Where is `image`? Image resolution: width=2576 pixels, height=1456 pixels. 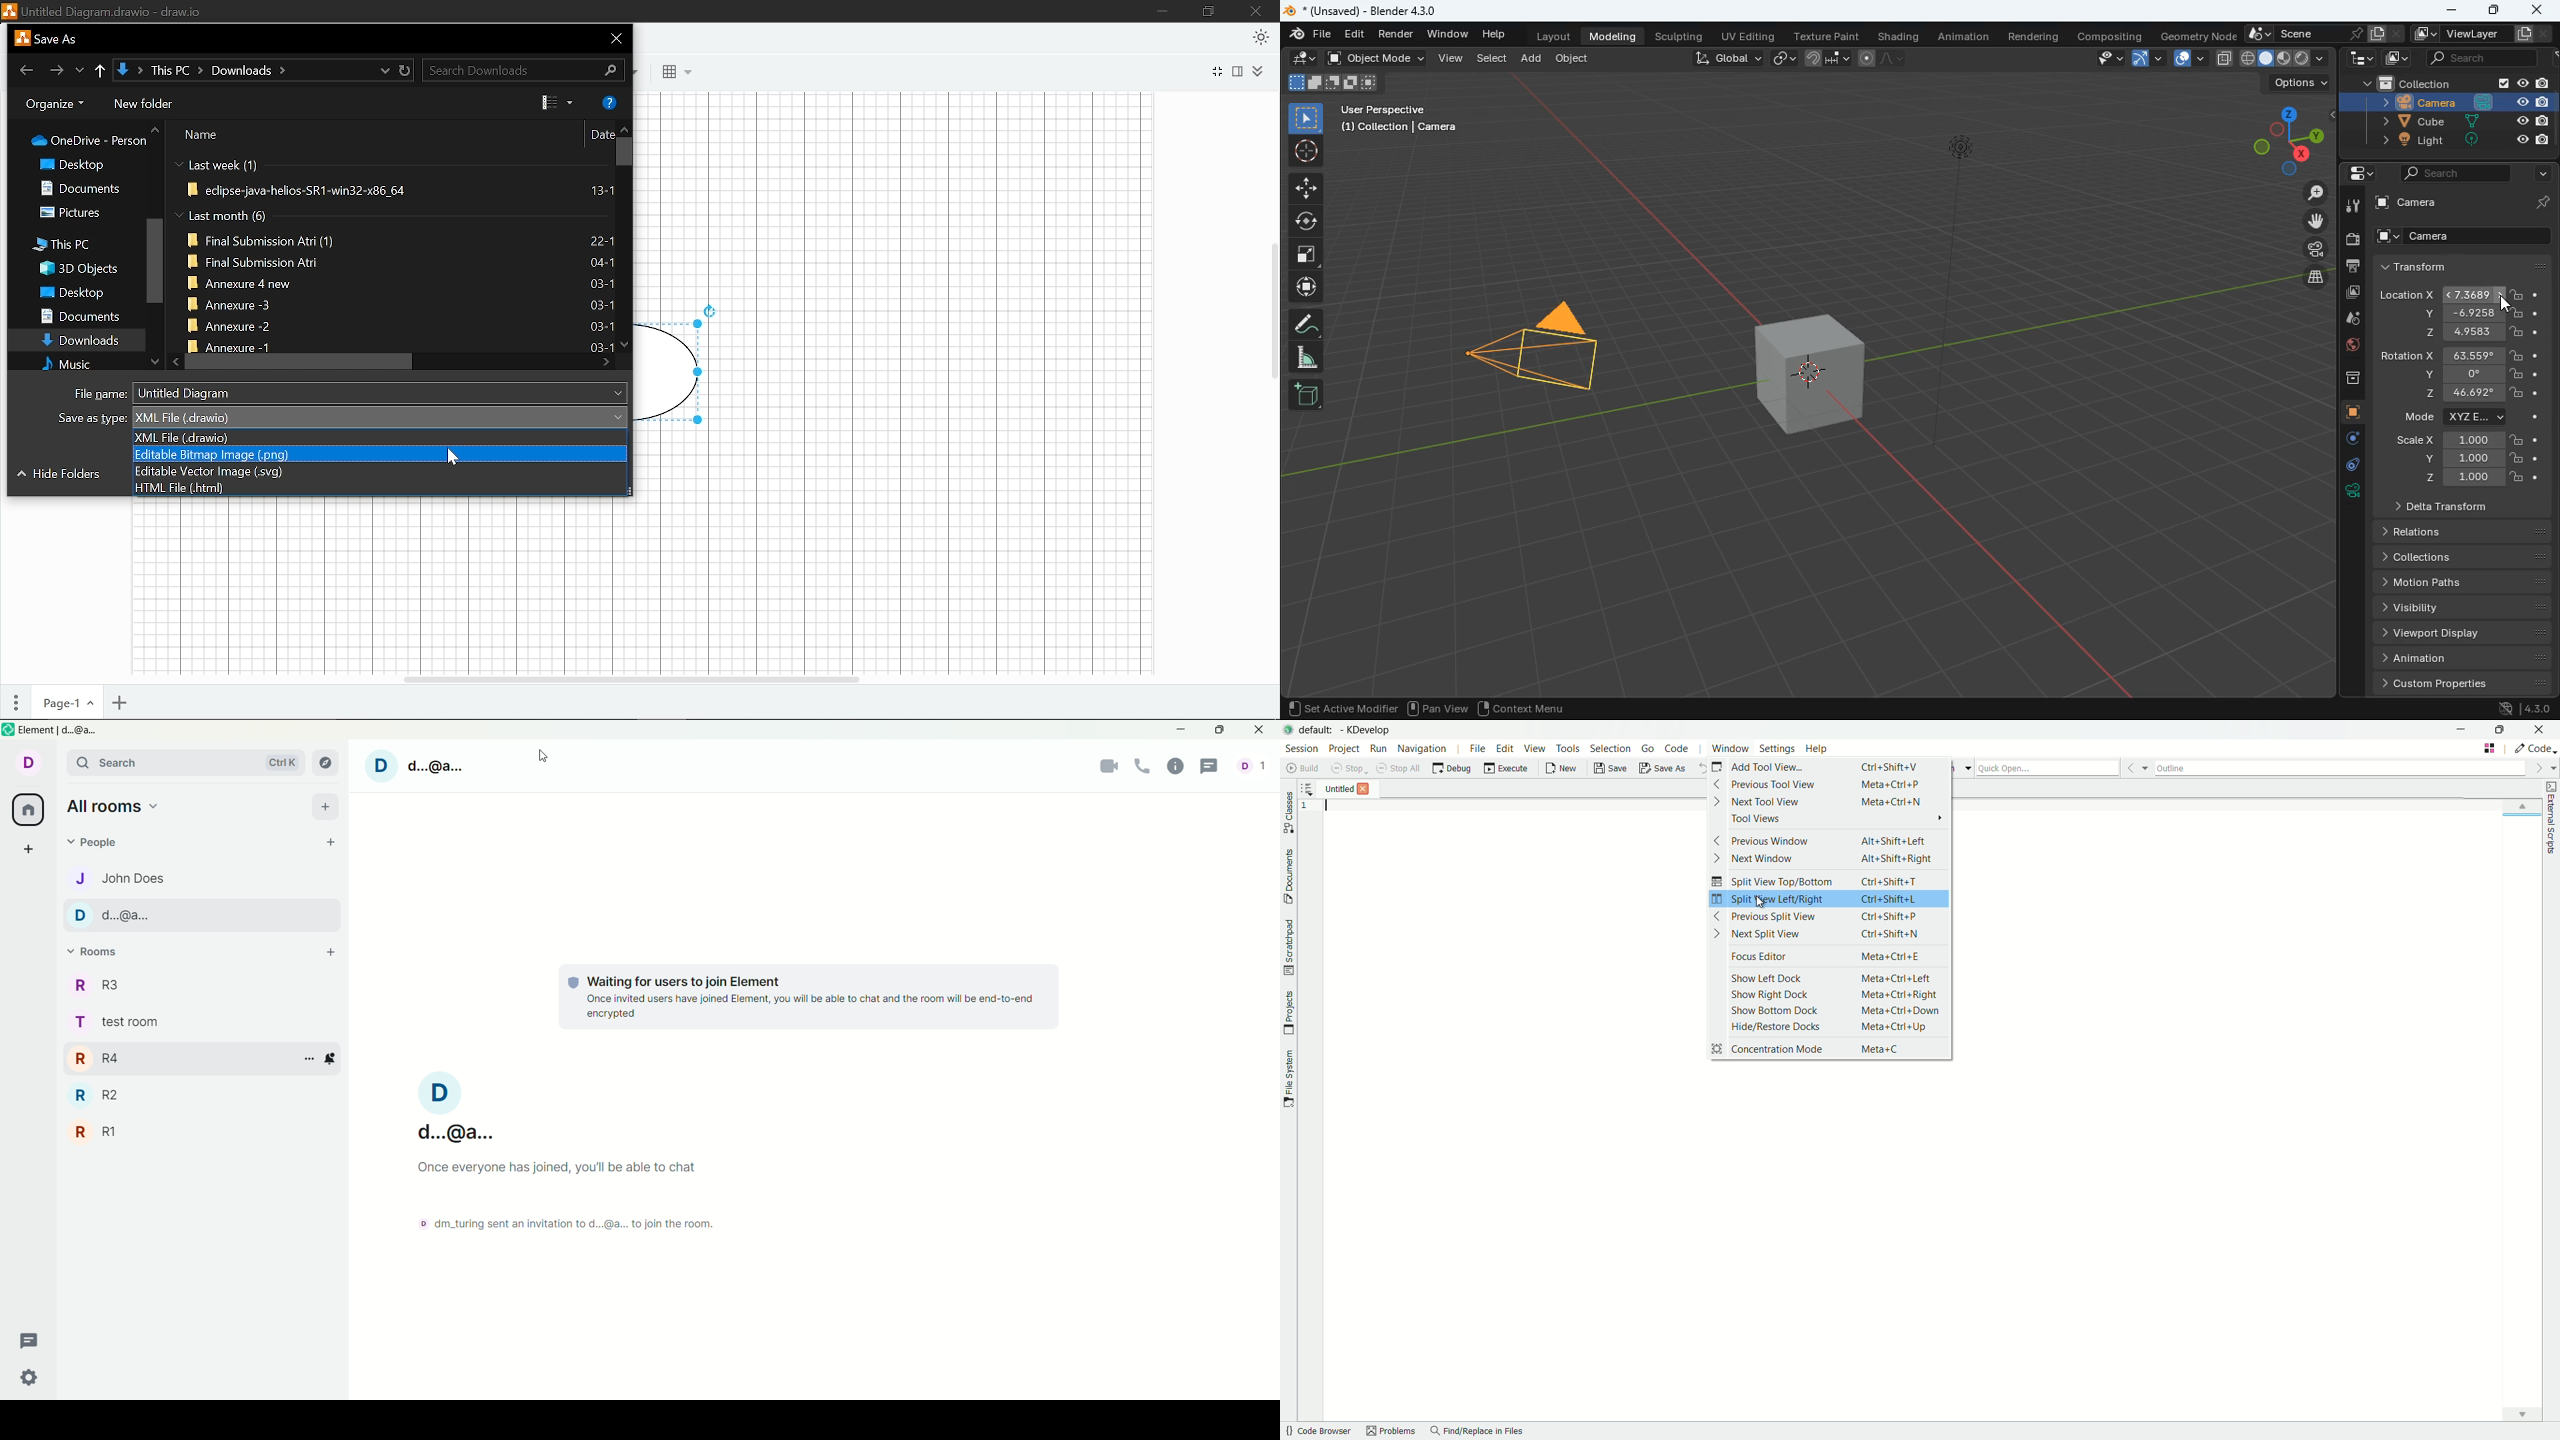
image is located at coordinates (2393, 59).